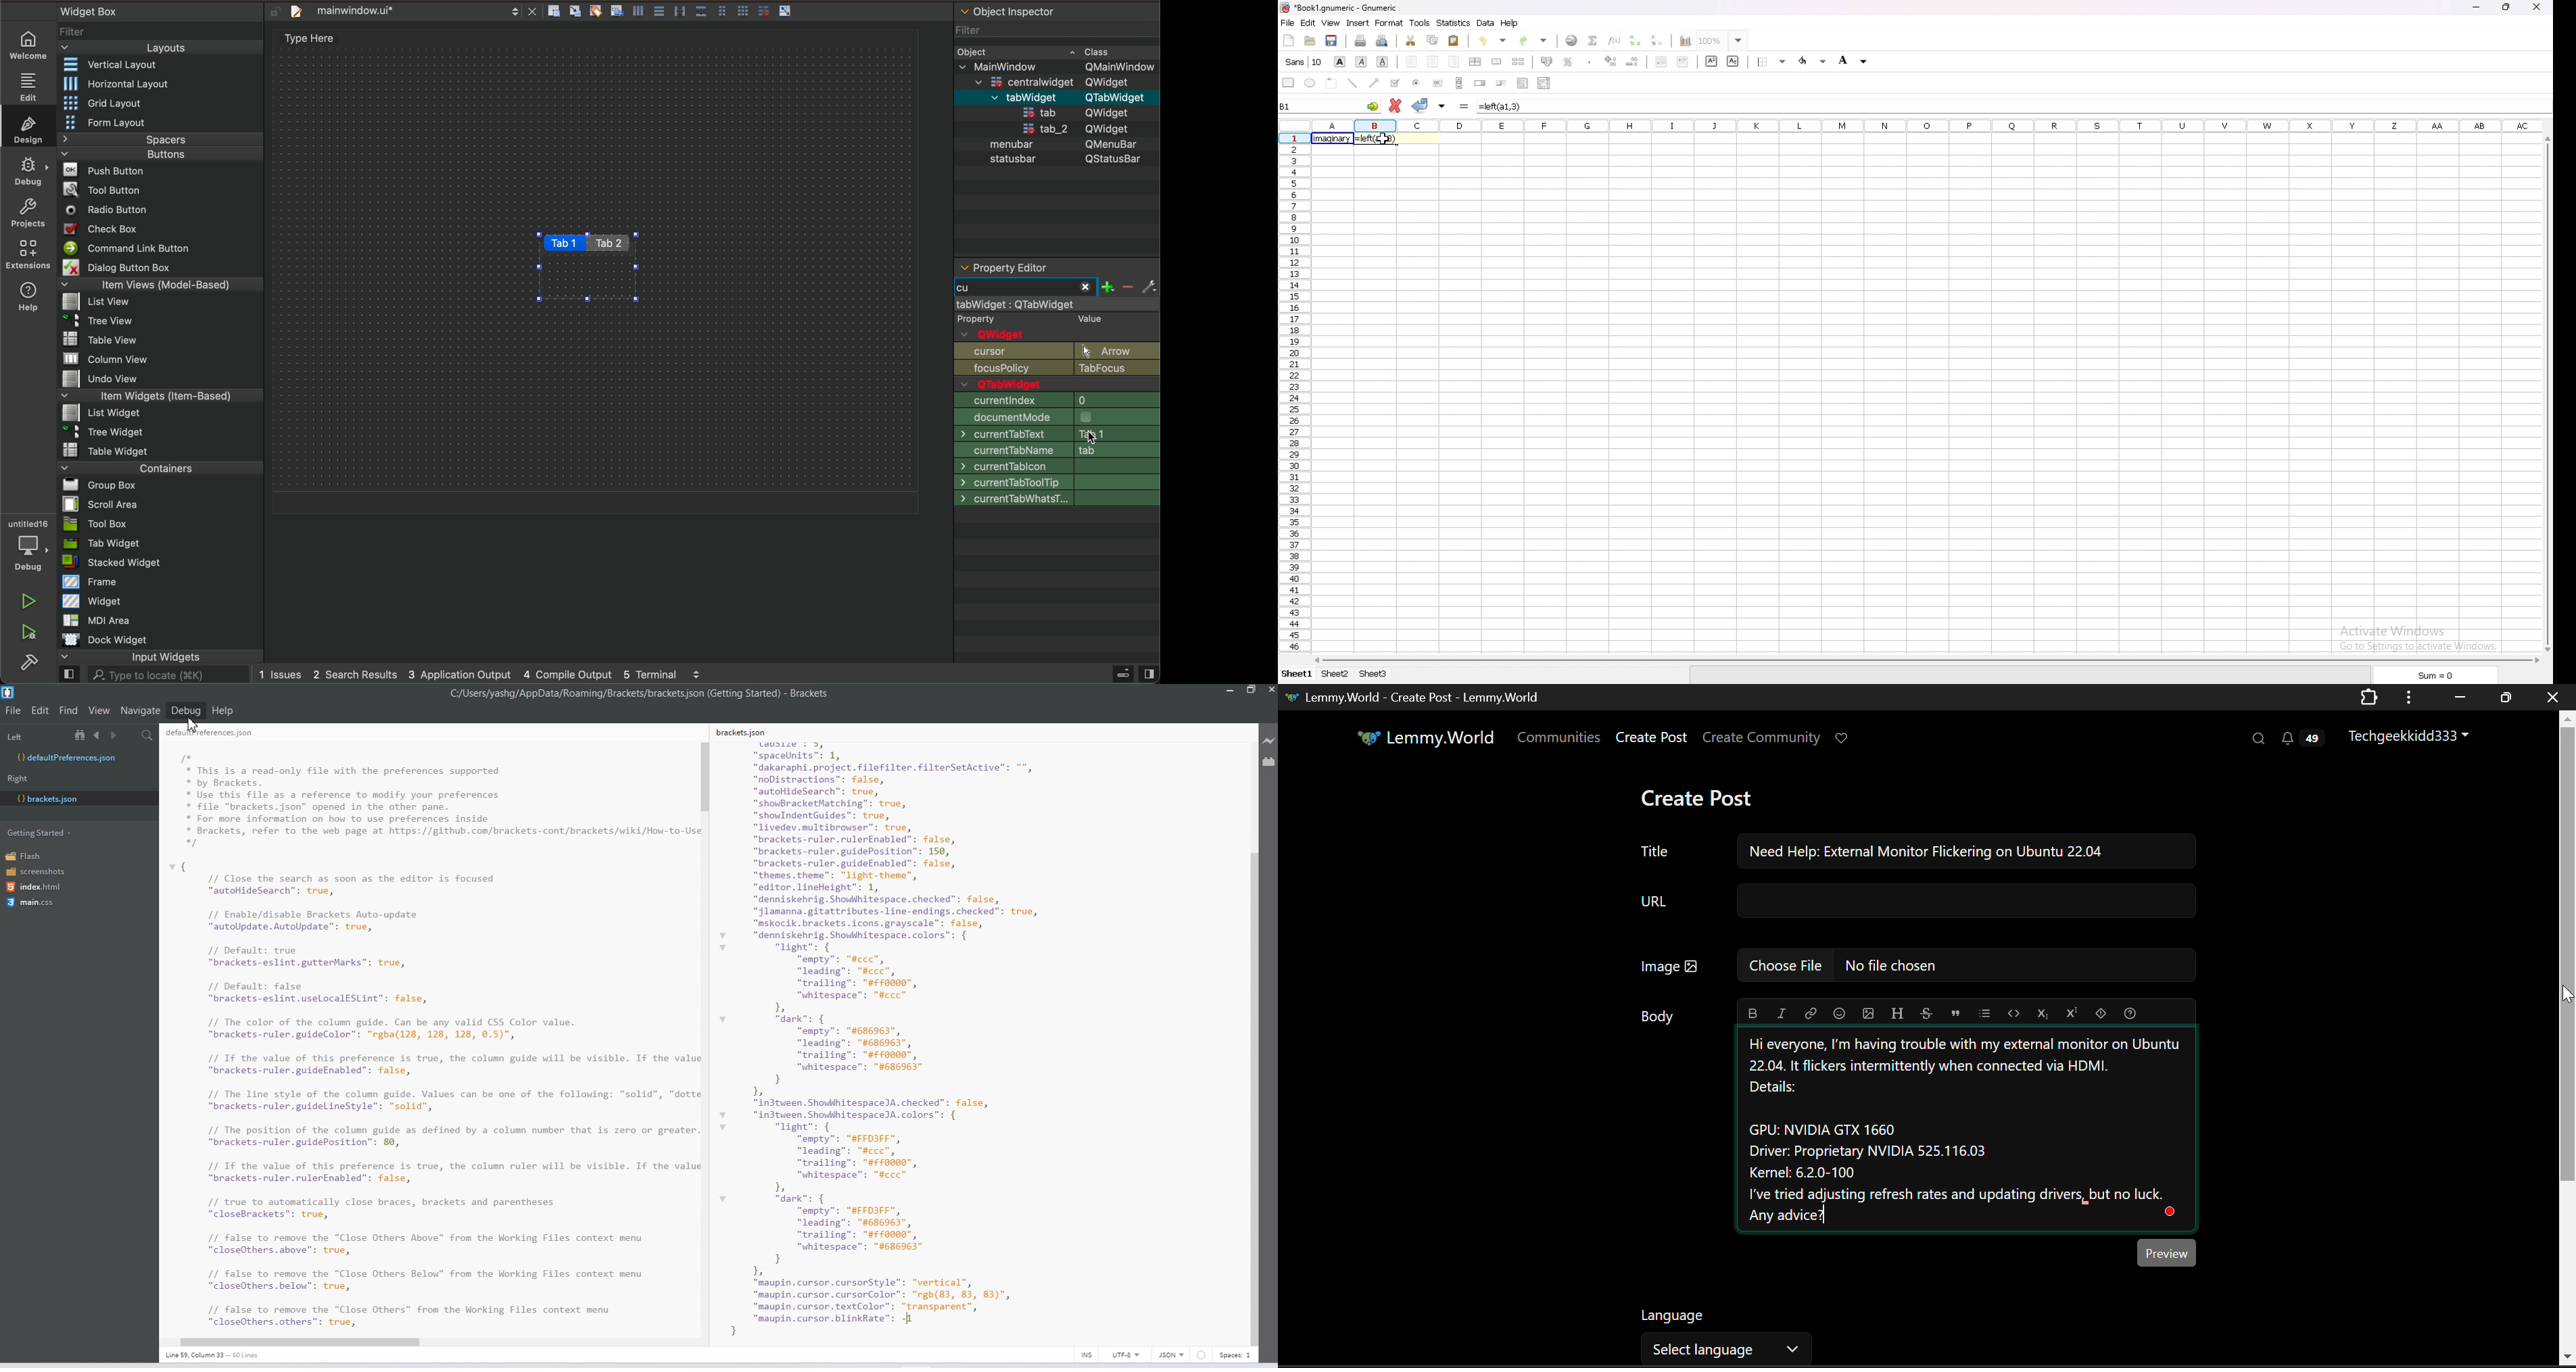 The width and height of the screenshot is (2576, 1372). What do you see at coordinates (1305, 62) in the screenshot?
I see `font` at bounding box center [1305, 62].